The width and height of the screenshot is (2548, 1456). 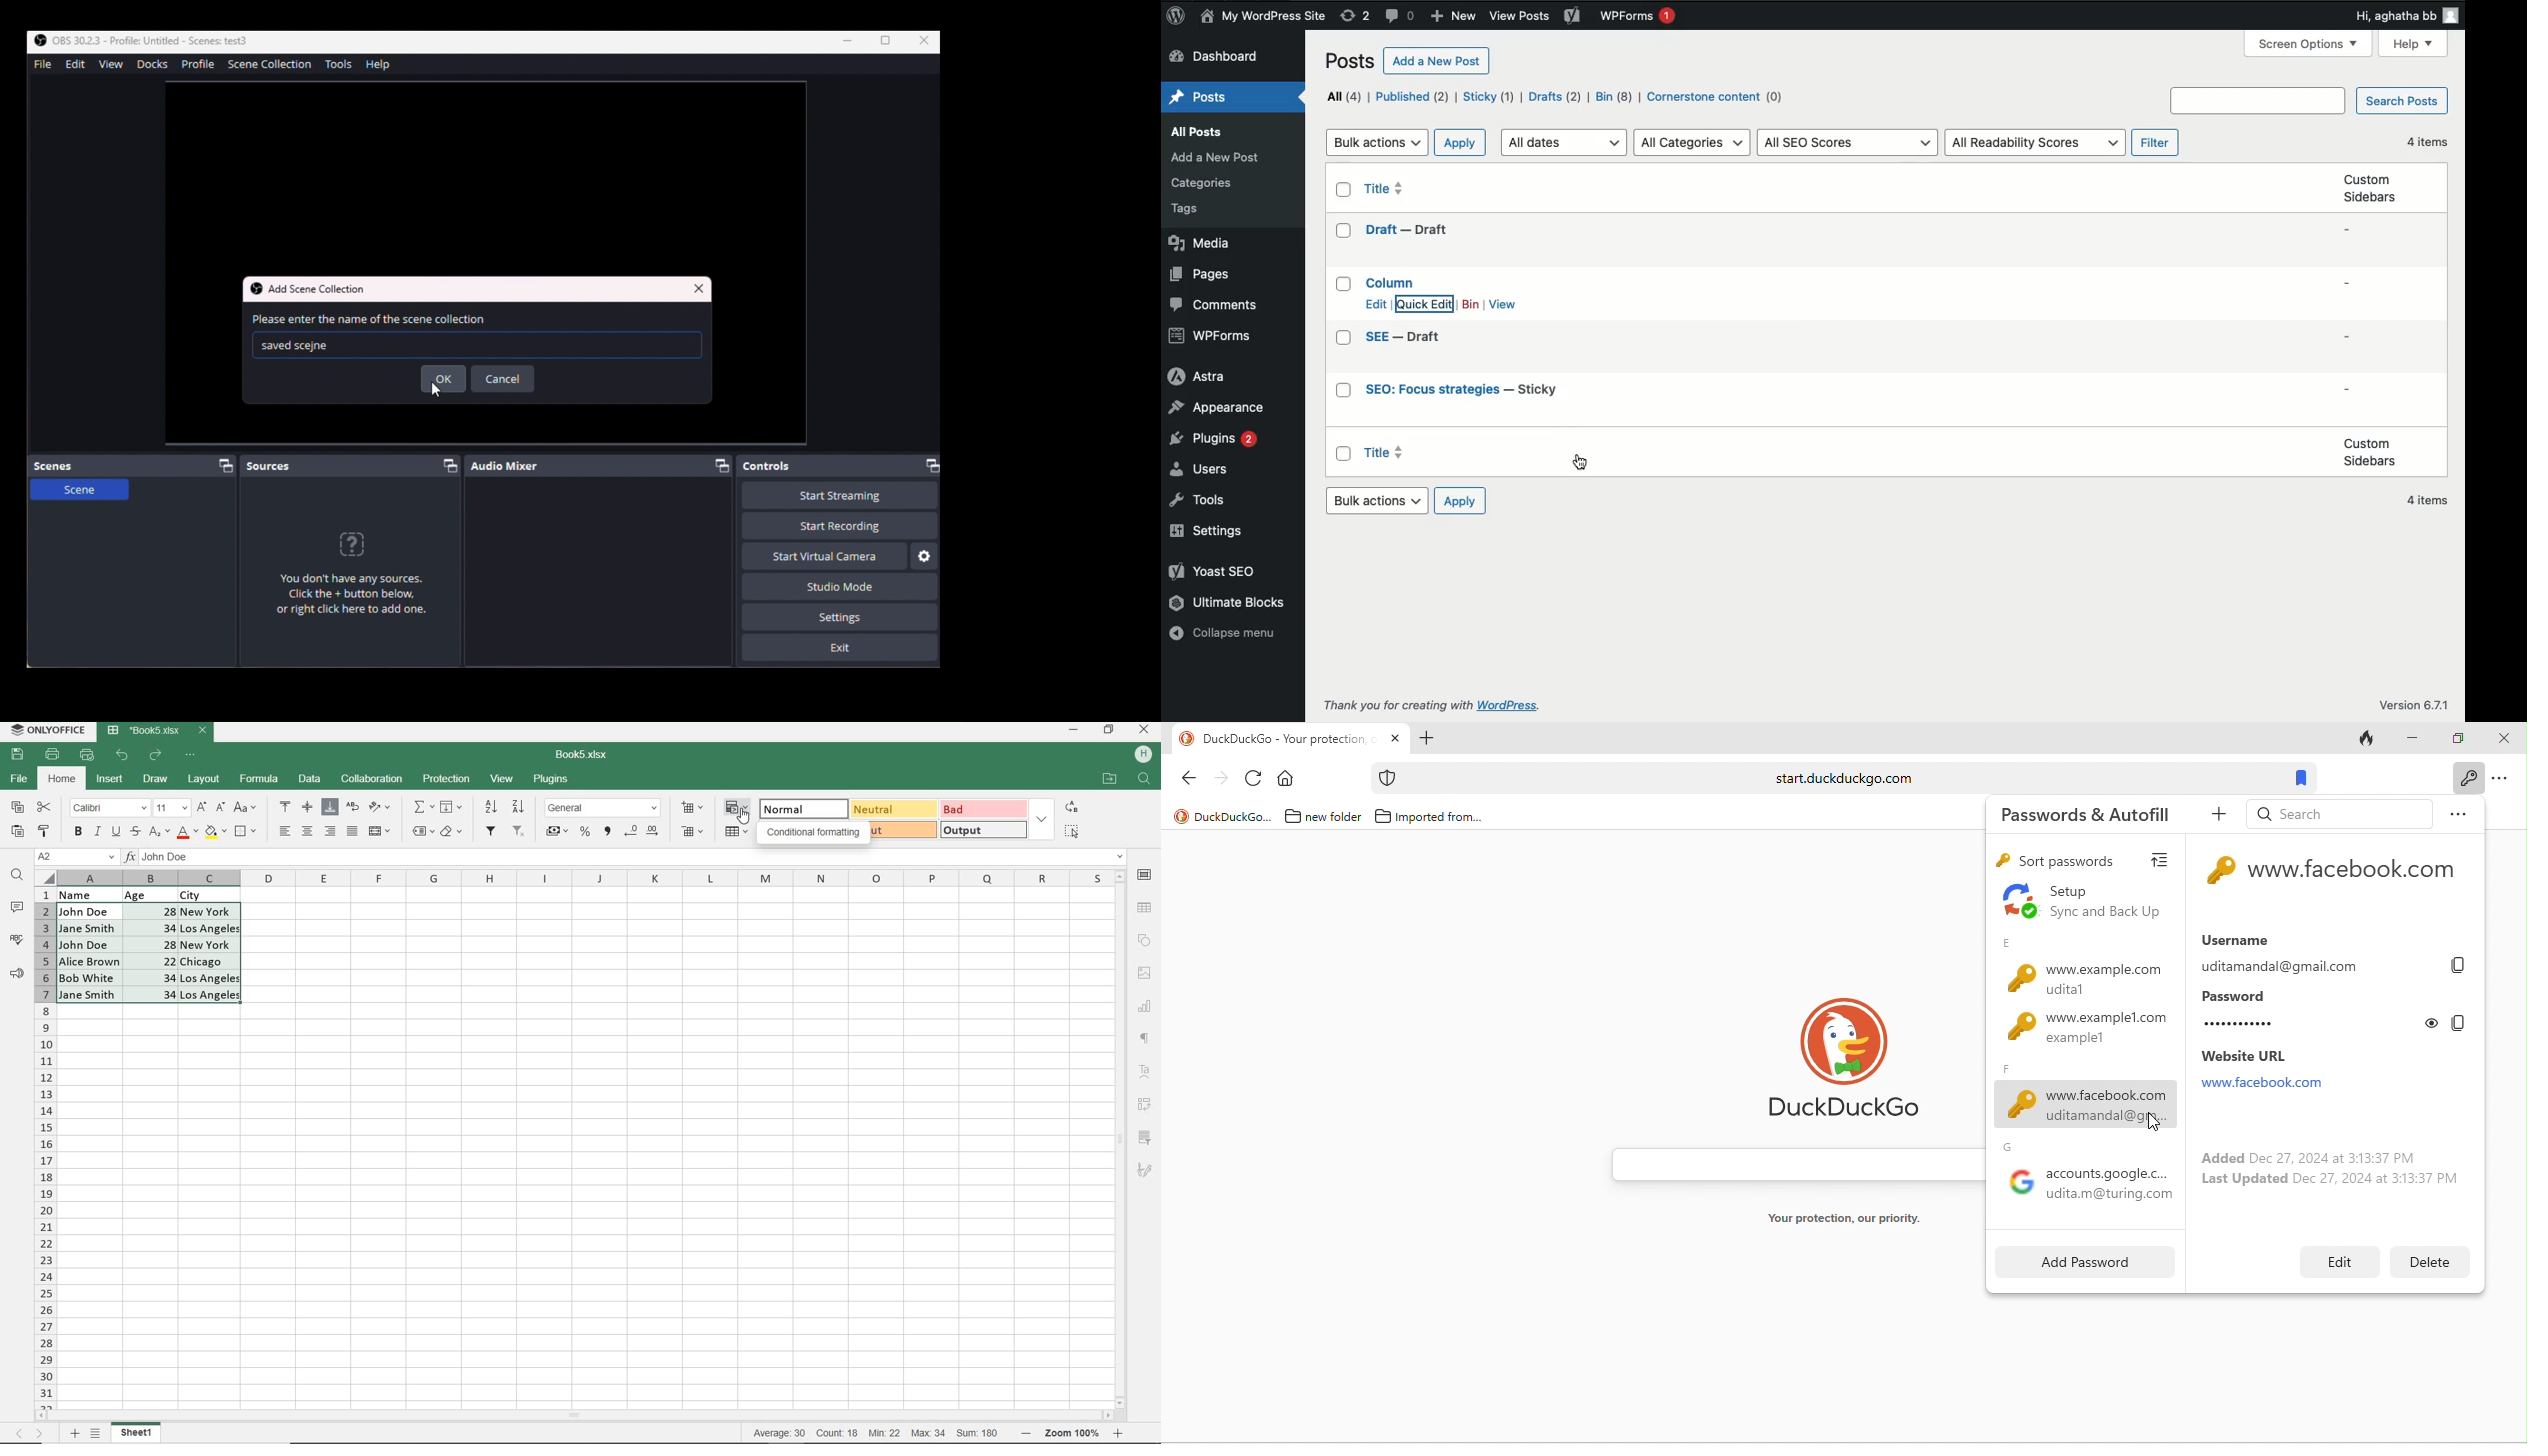 I want to click on Posts, so click(x=1348, y=63).